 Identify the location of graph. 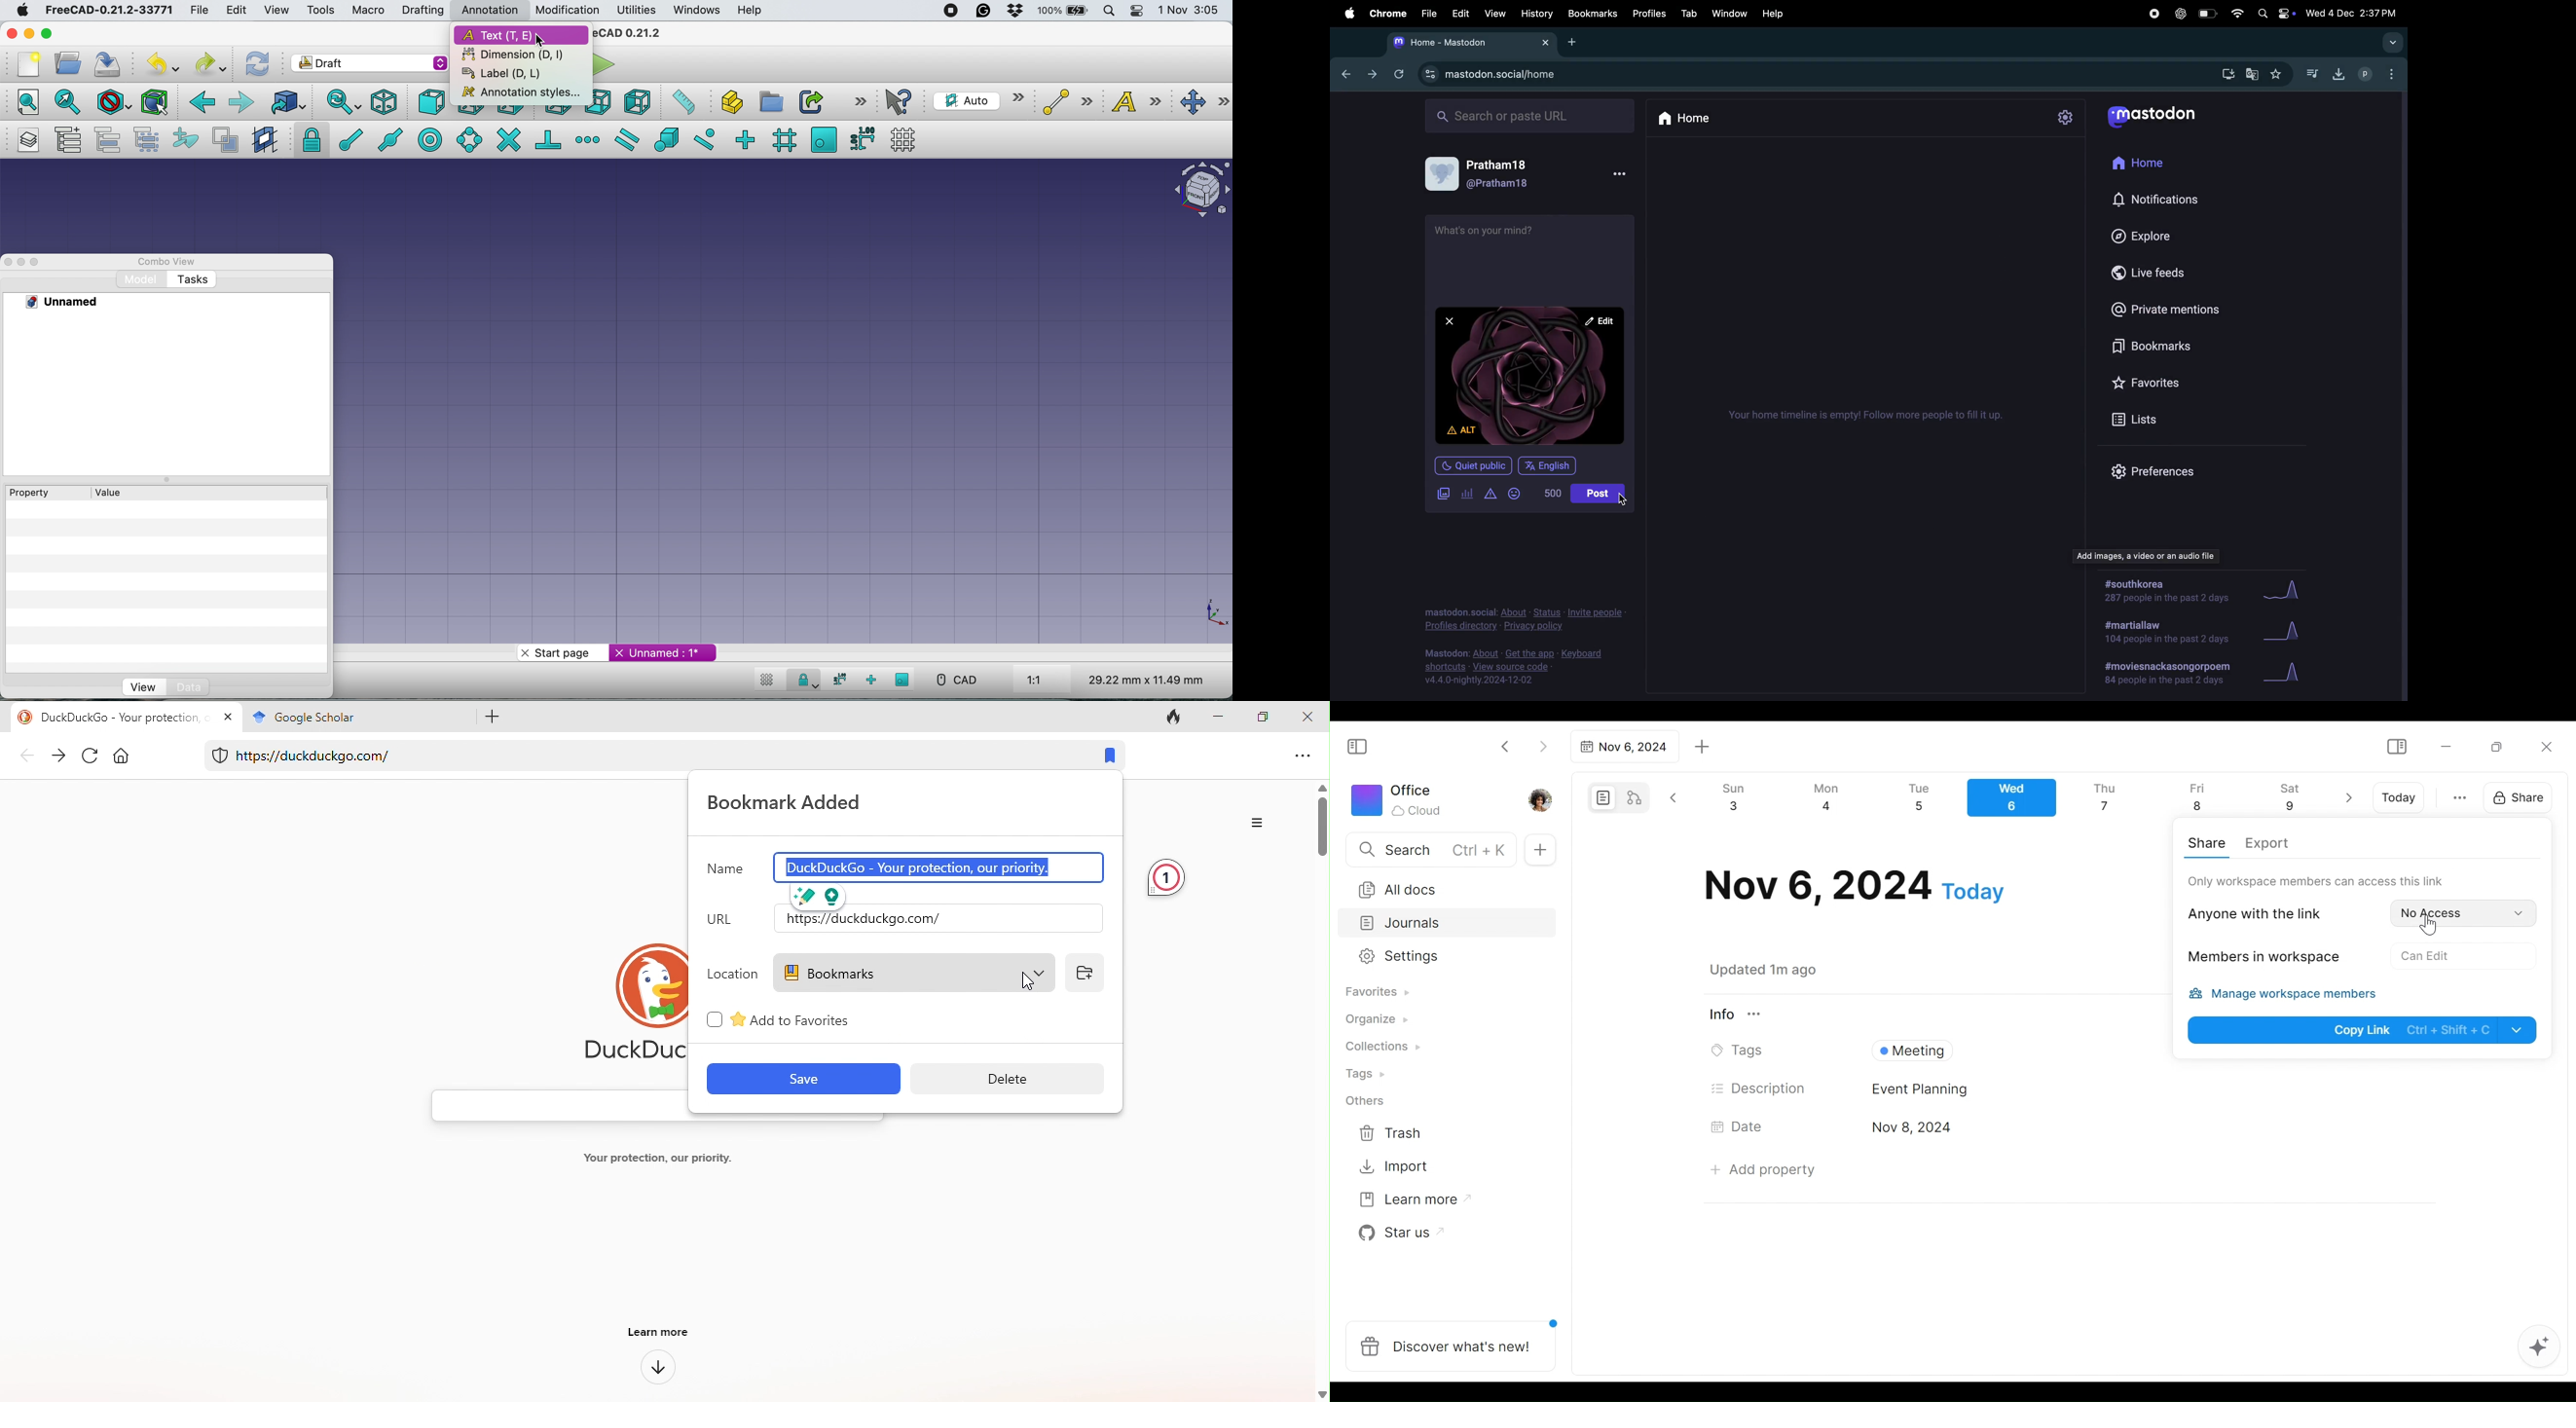
(2282, 590).